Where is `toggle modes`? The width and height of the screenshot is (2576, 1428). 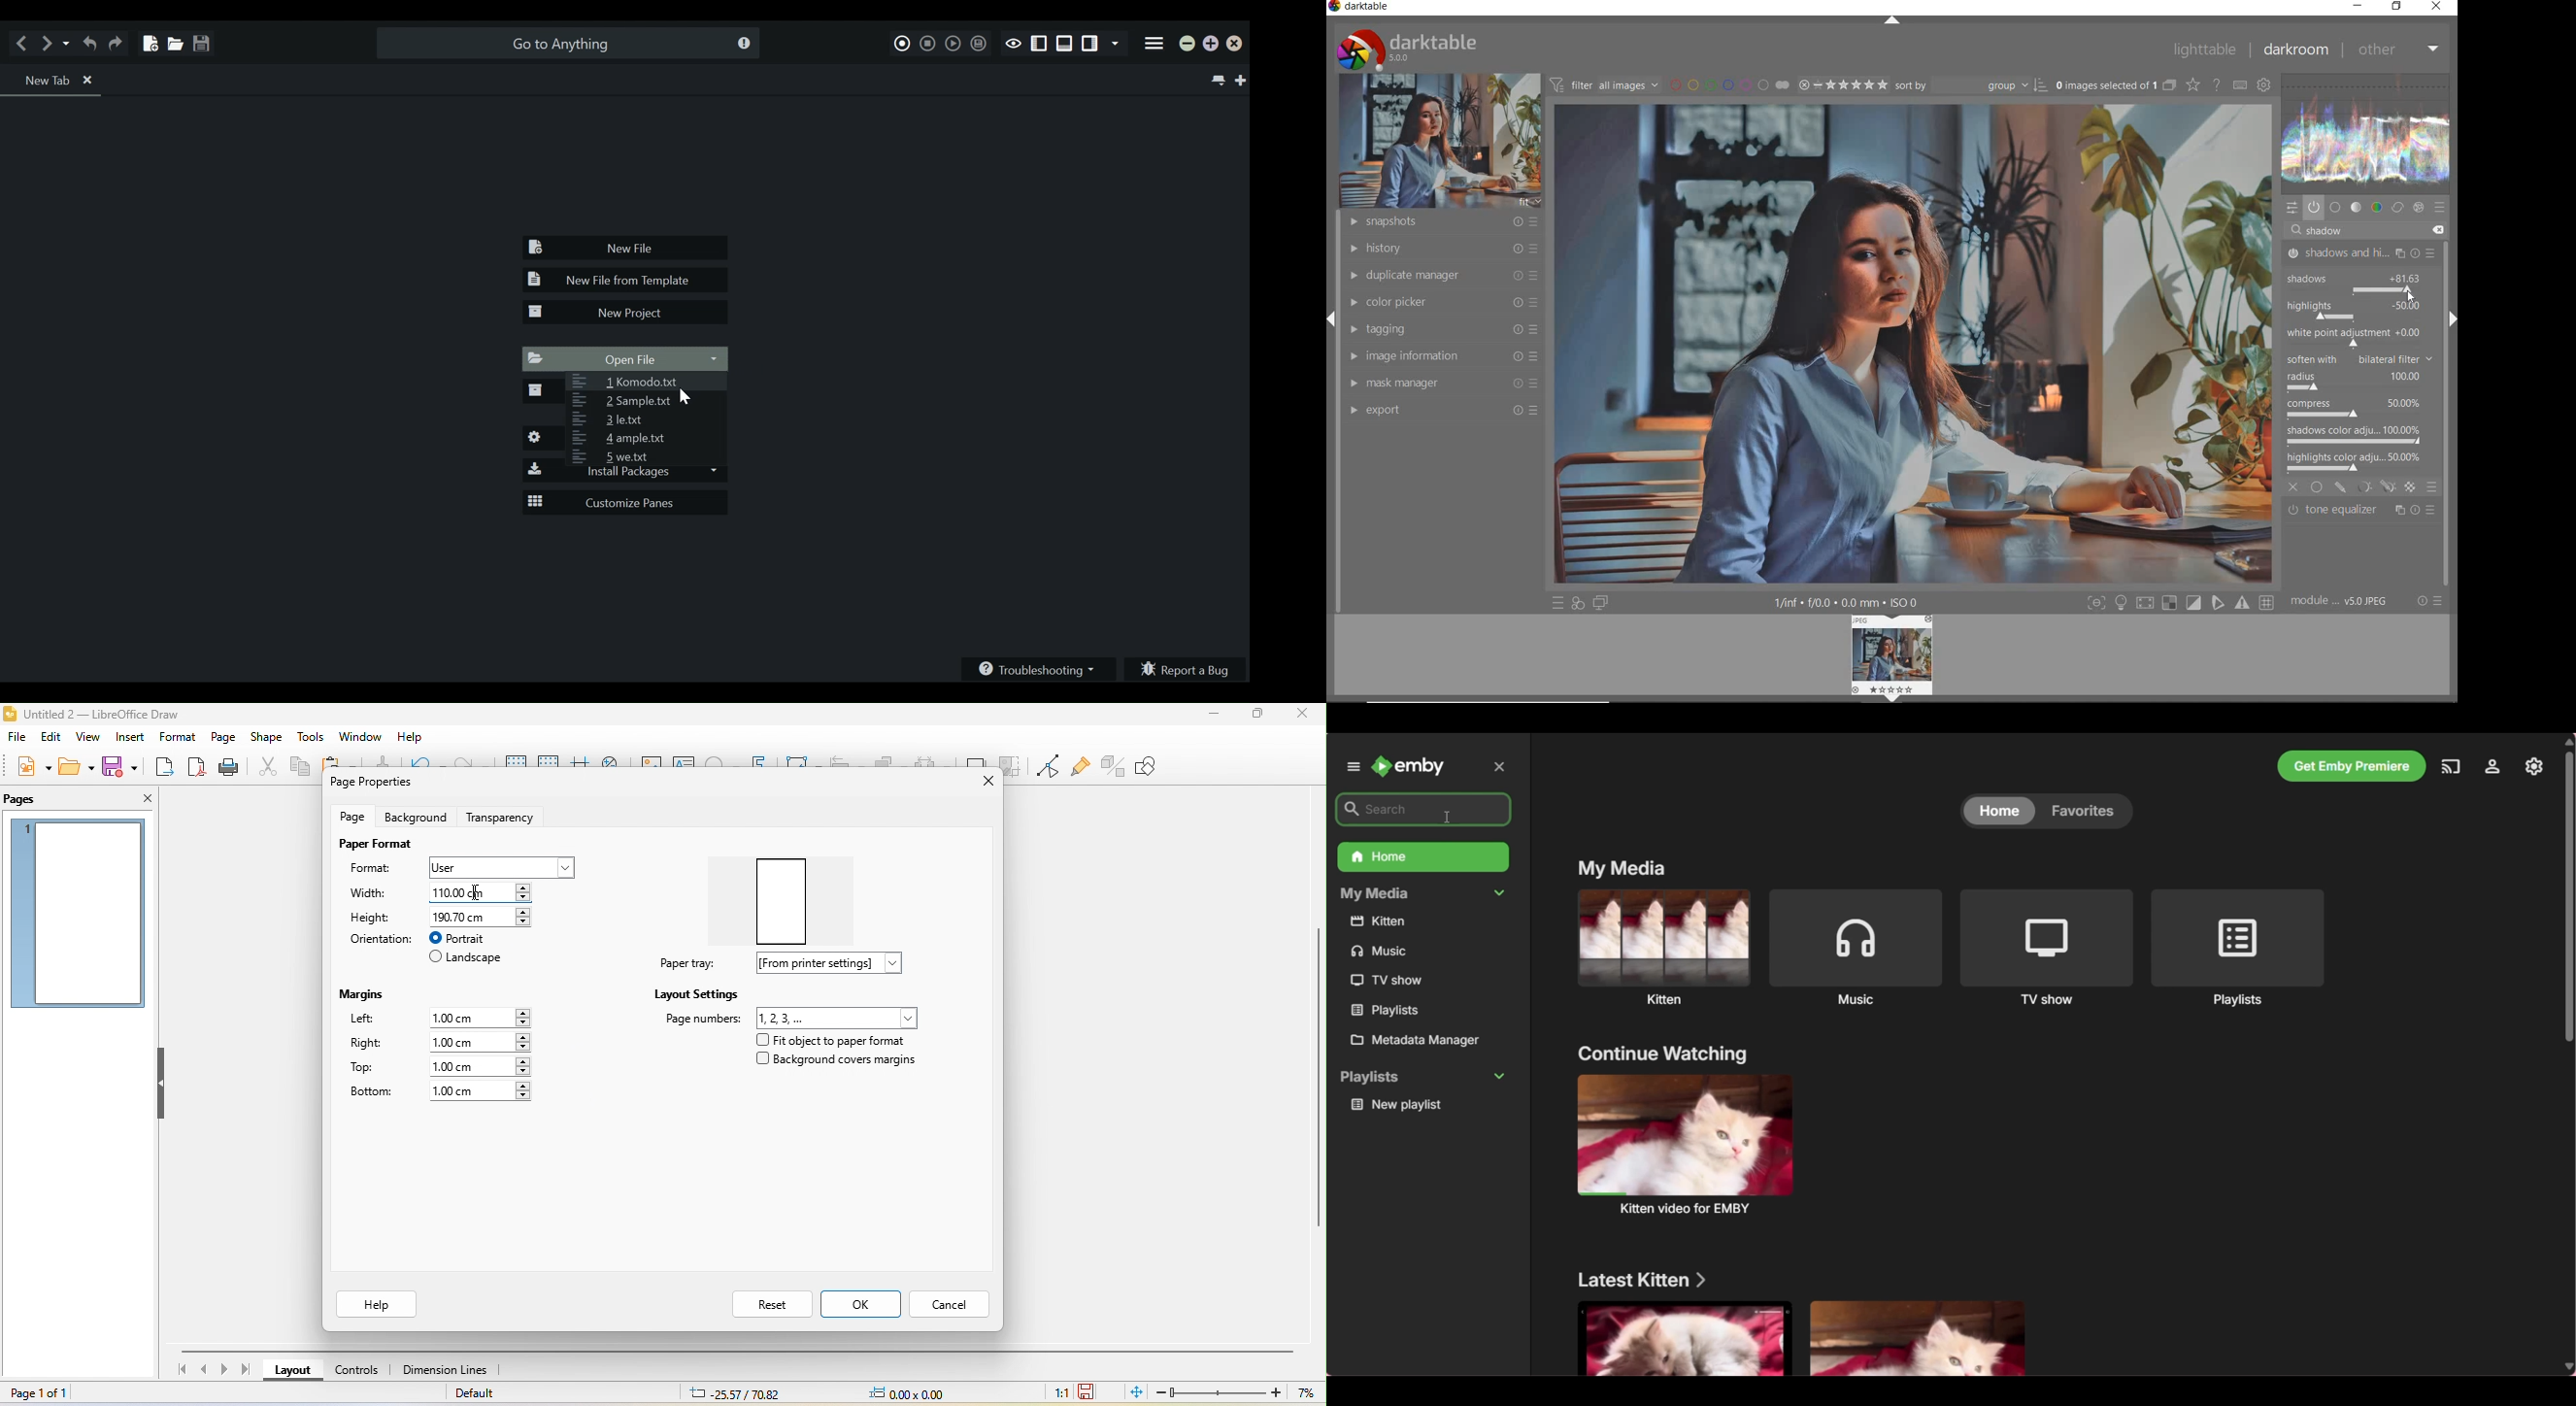
toggle modes is located at coordinates (2179, 603).